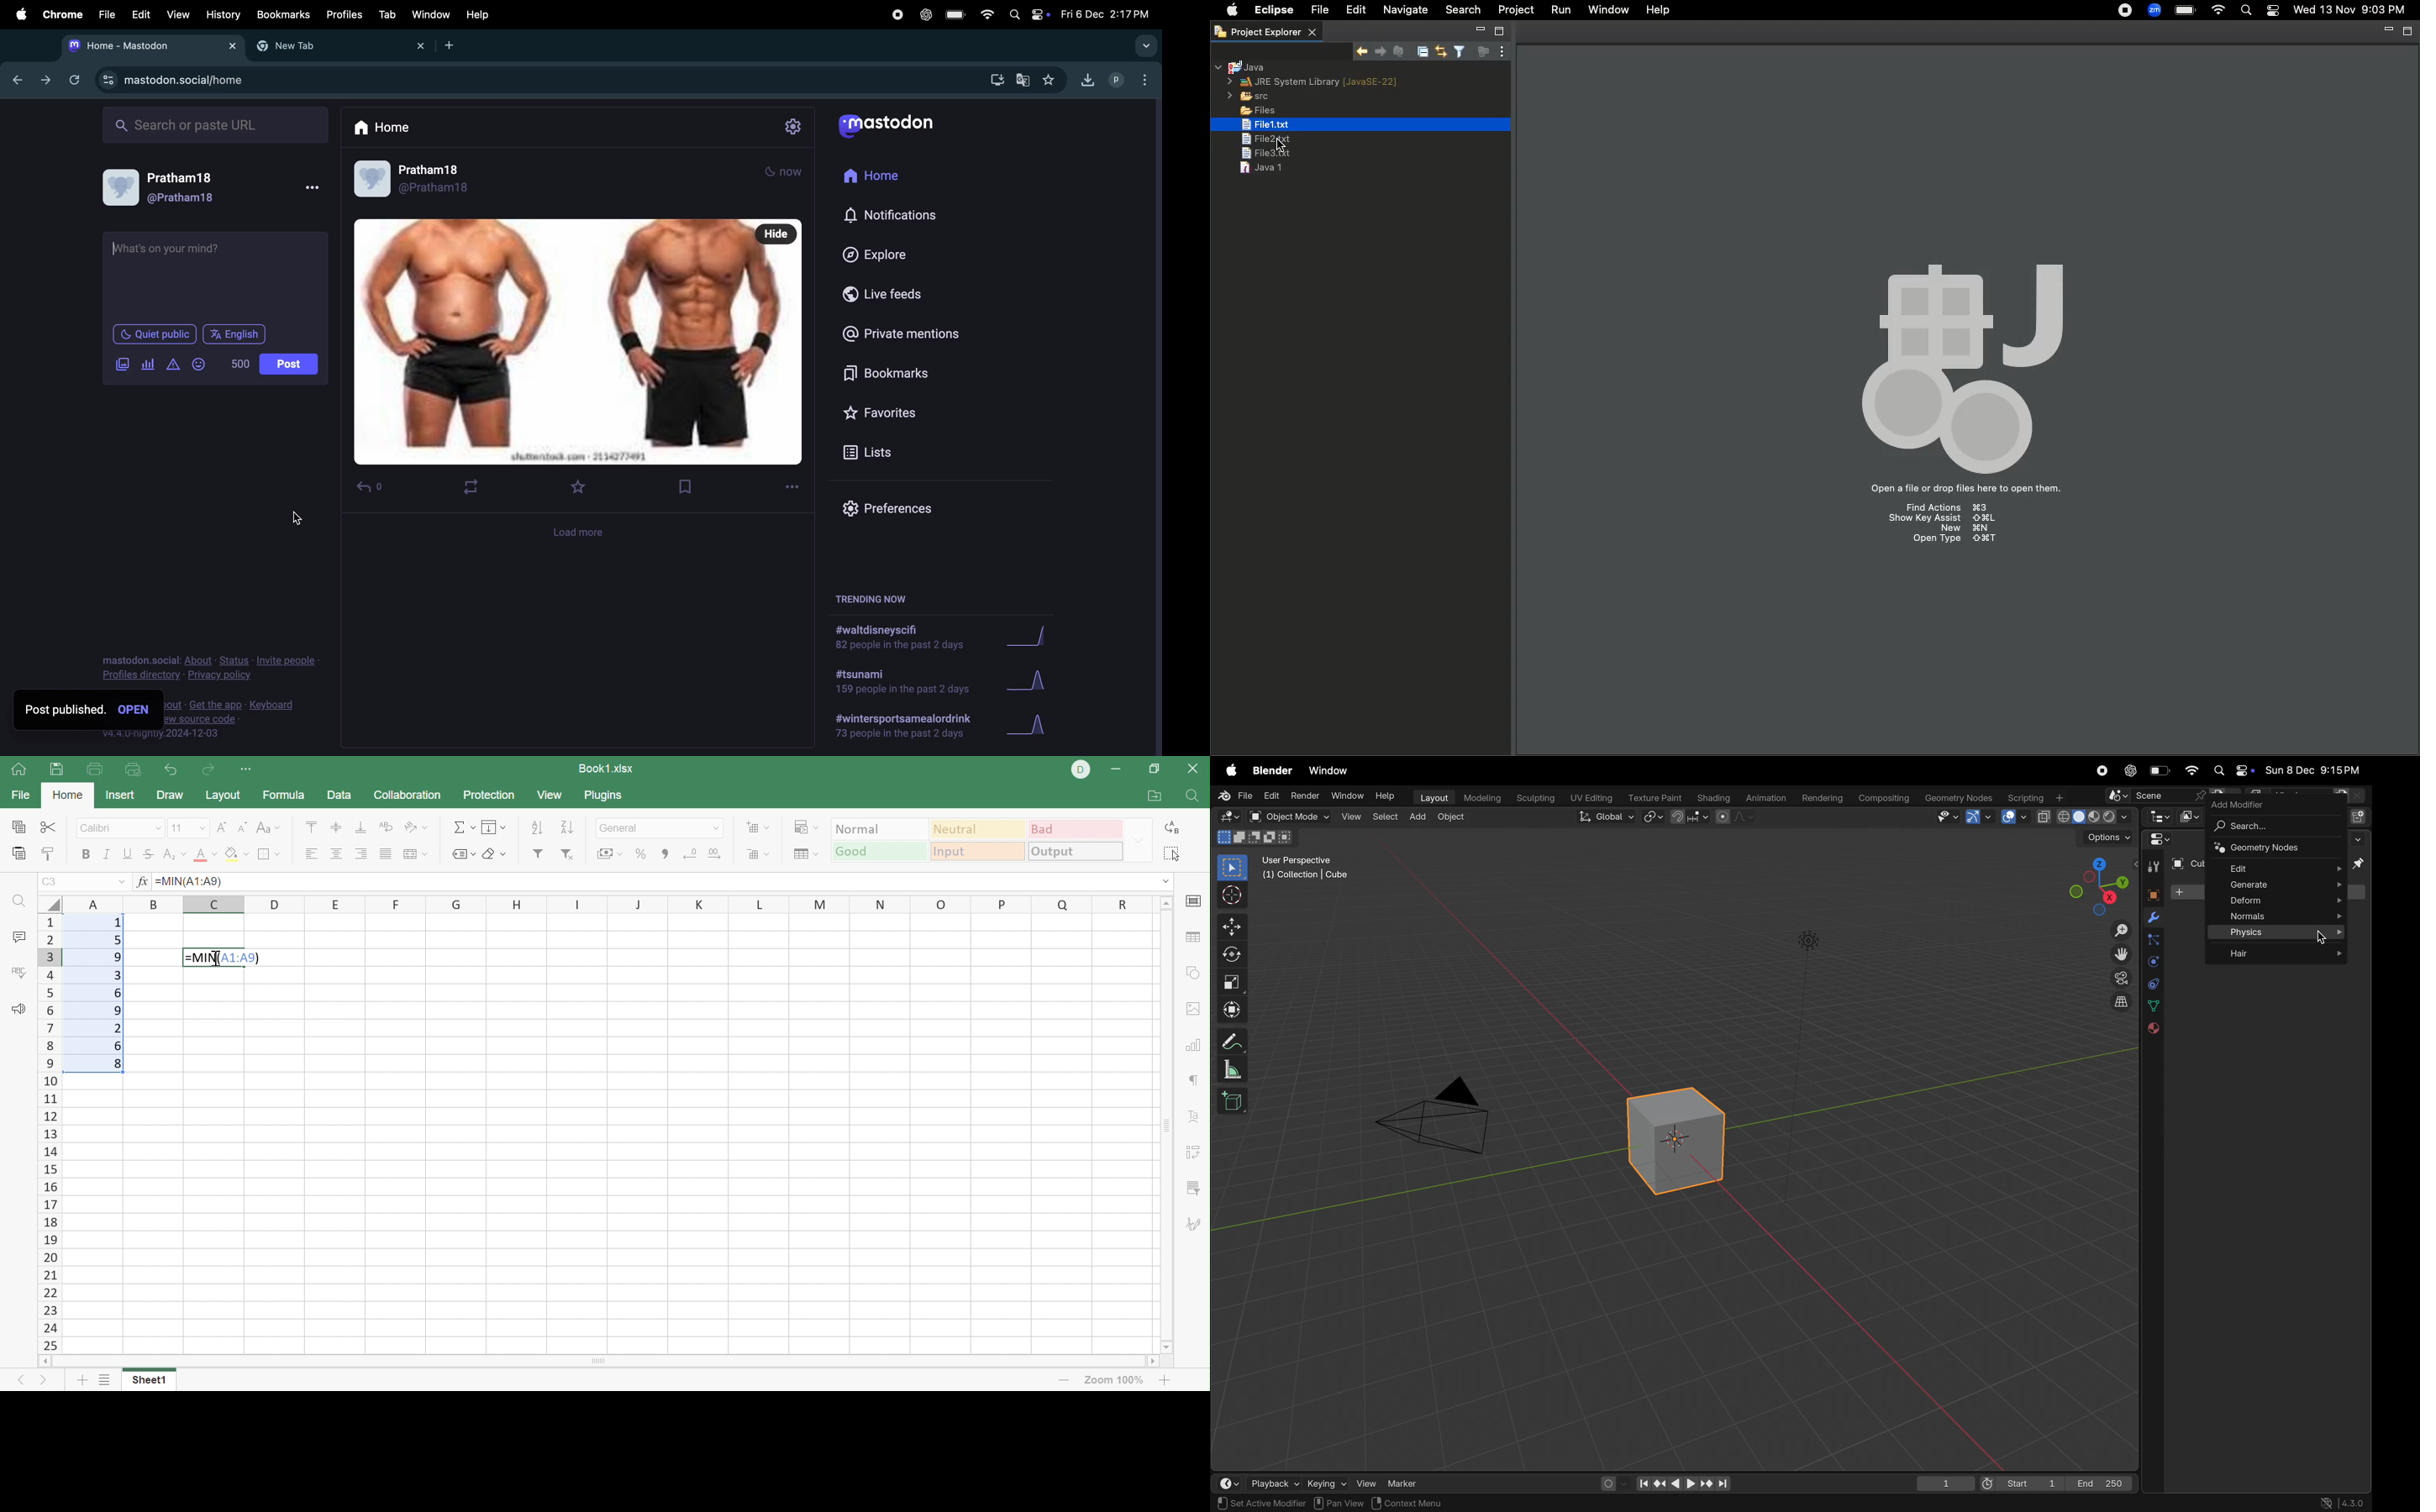 The image size is (2436, 1512). What do you see at coordinates (119, 975) in the screenshot?
I see `3` at bounding box center [119, 975].